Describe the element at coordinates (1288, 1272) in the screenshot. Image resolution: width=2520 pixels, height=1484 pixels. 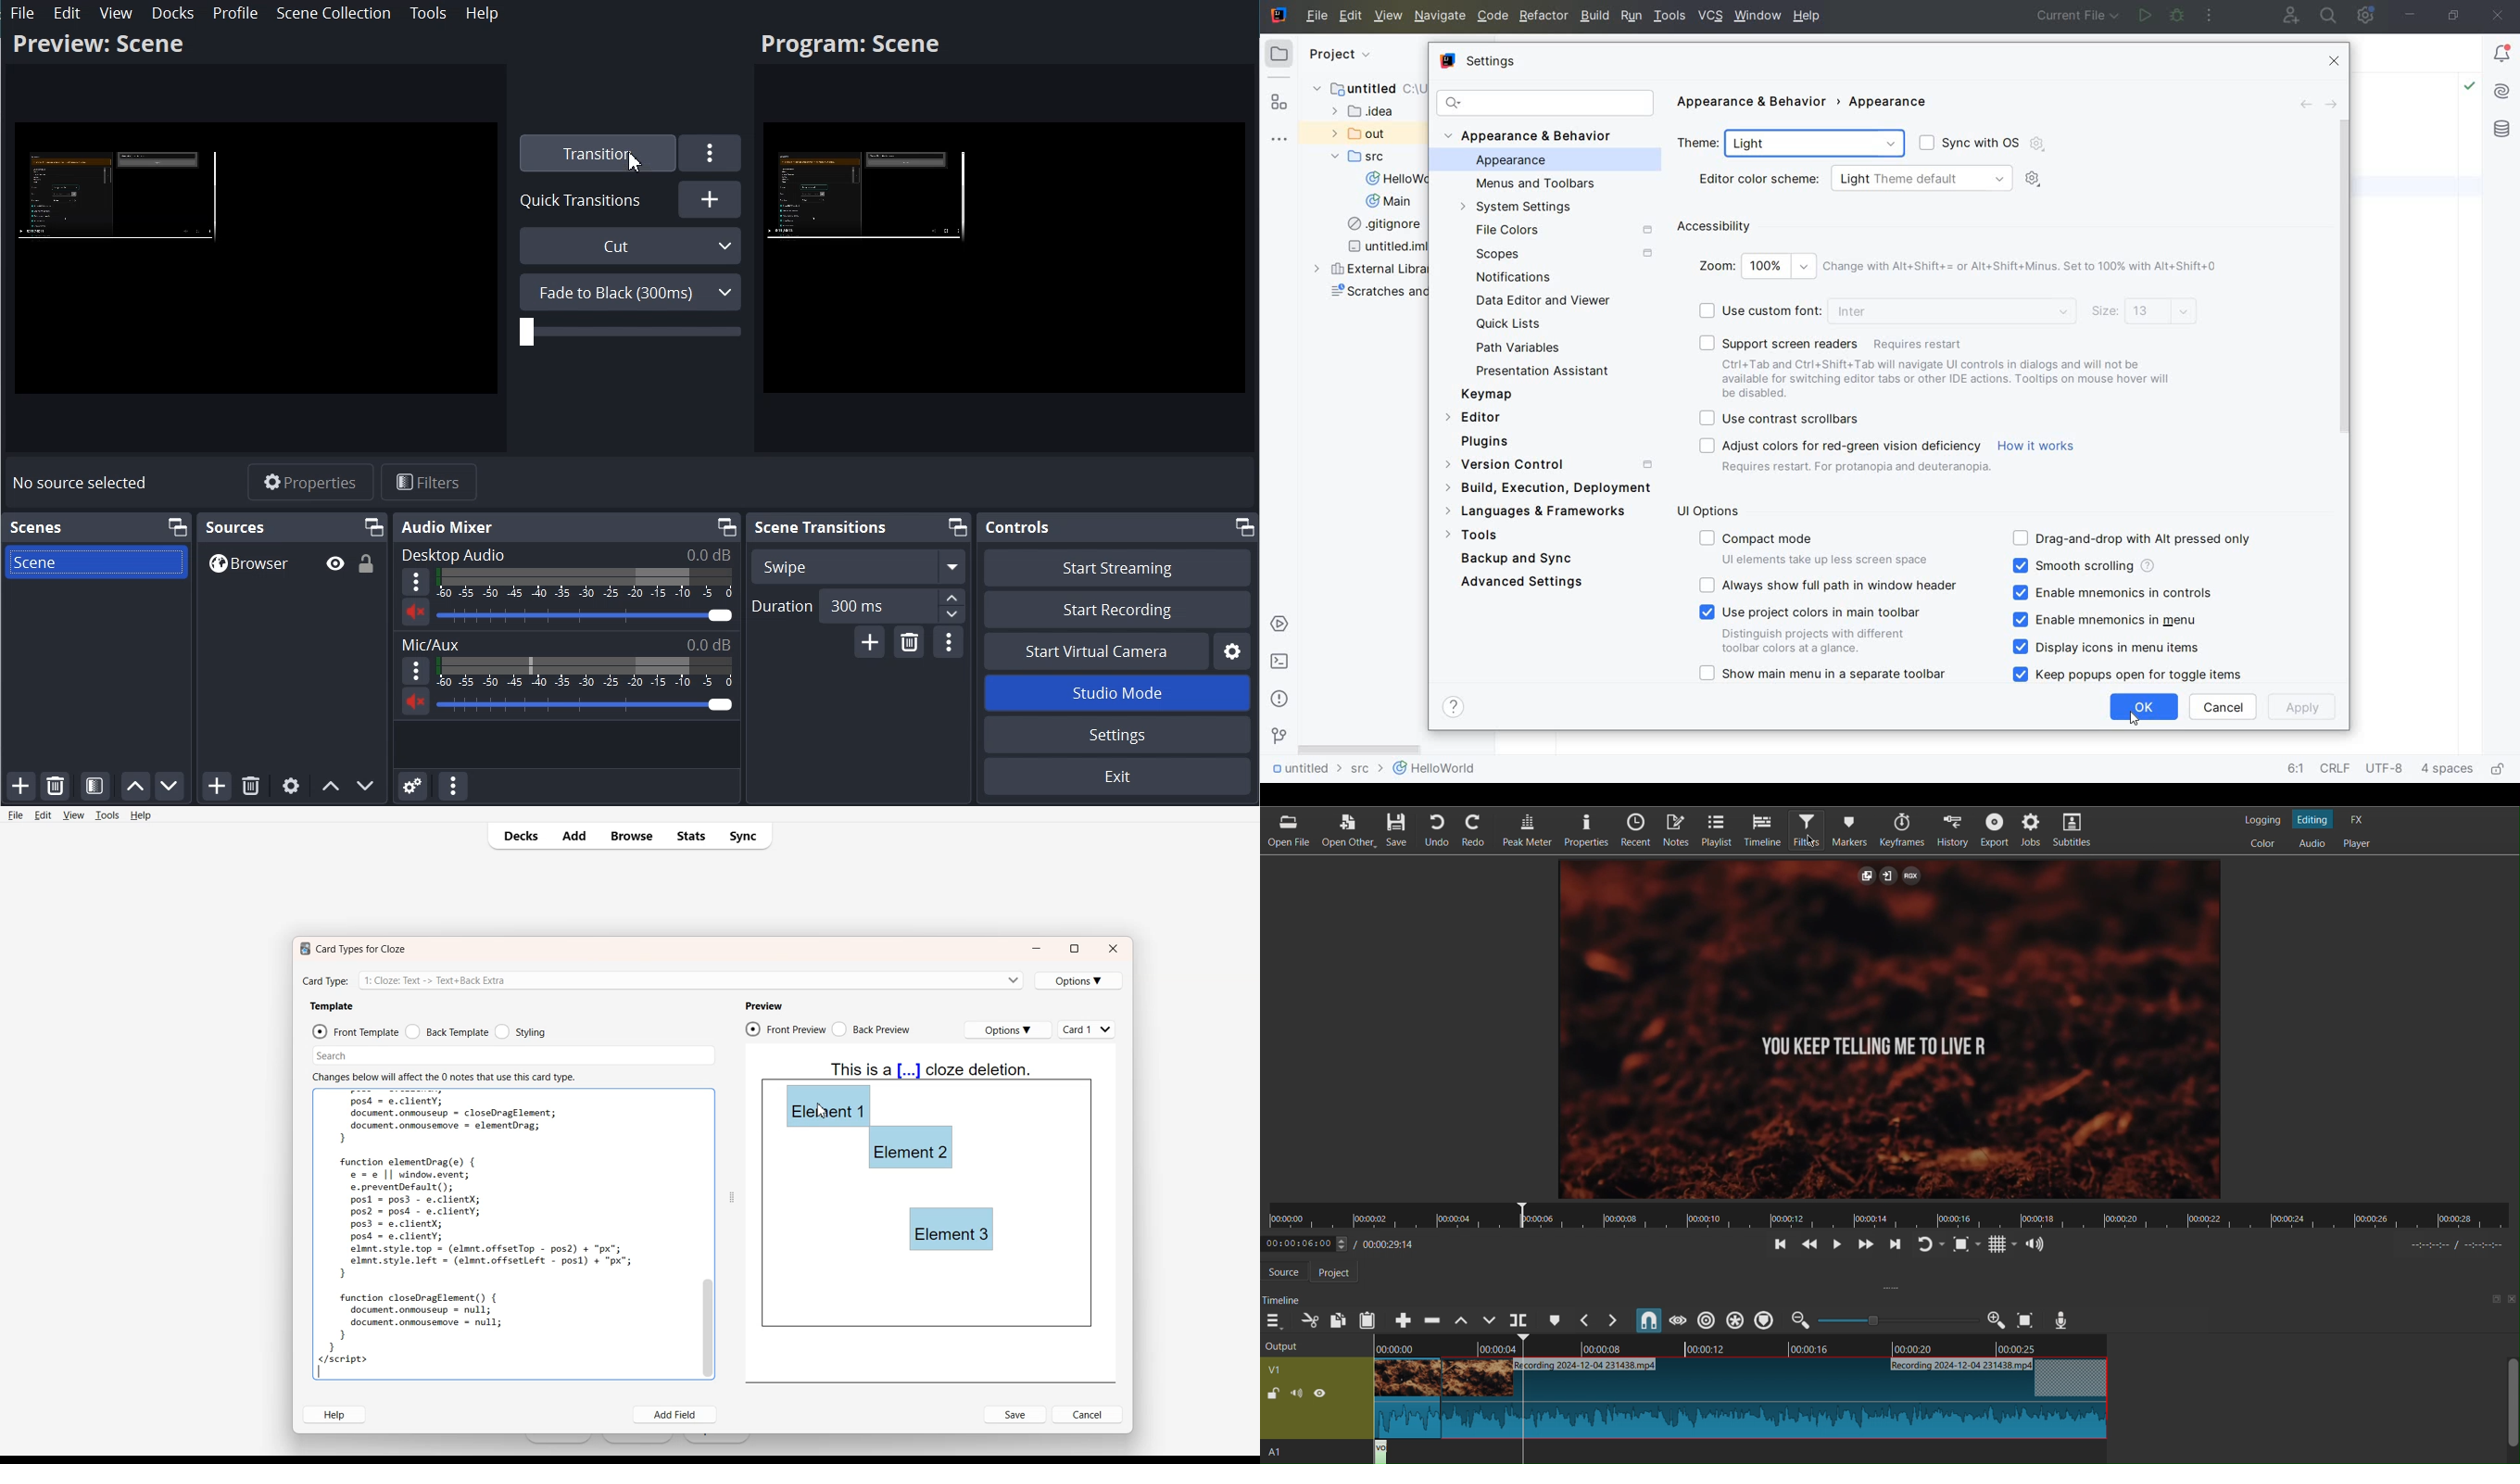
I see `Source` at that location.